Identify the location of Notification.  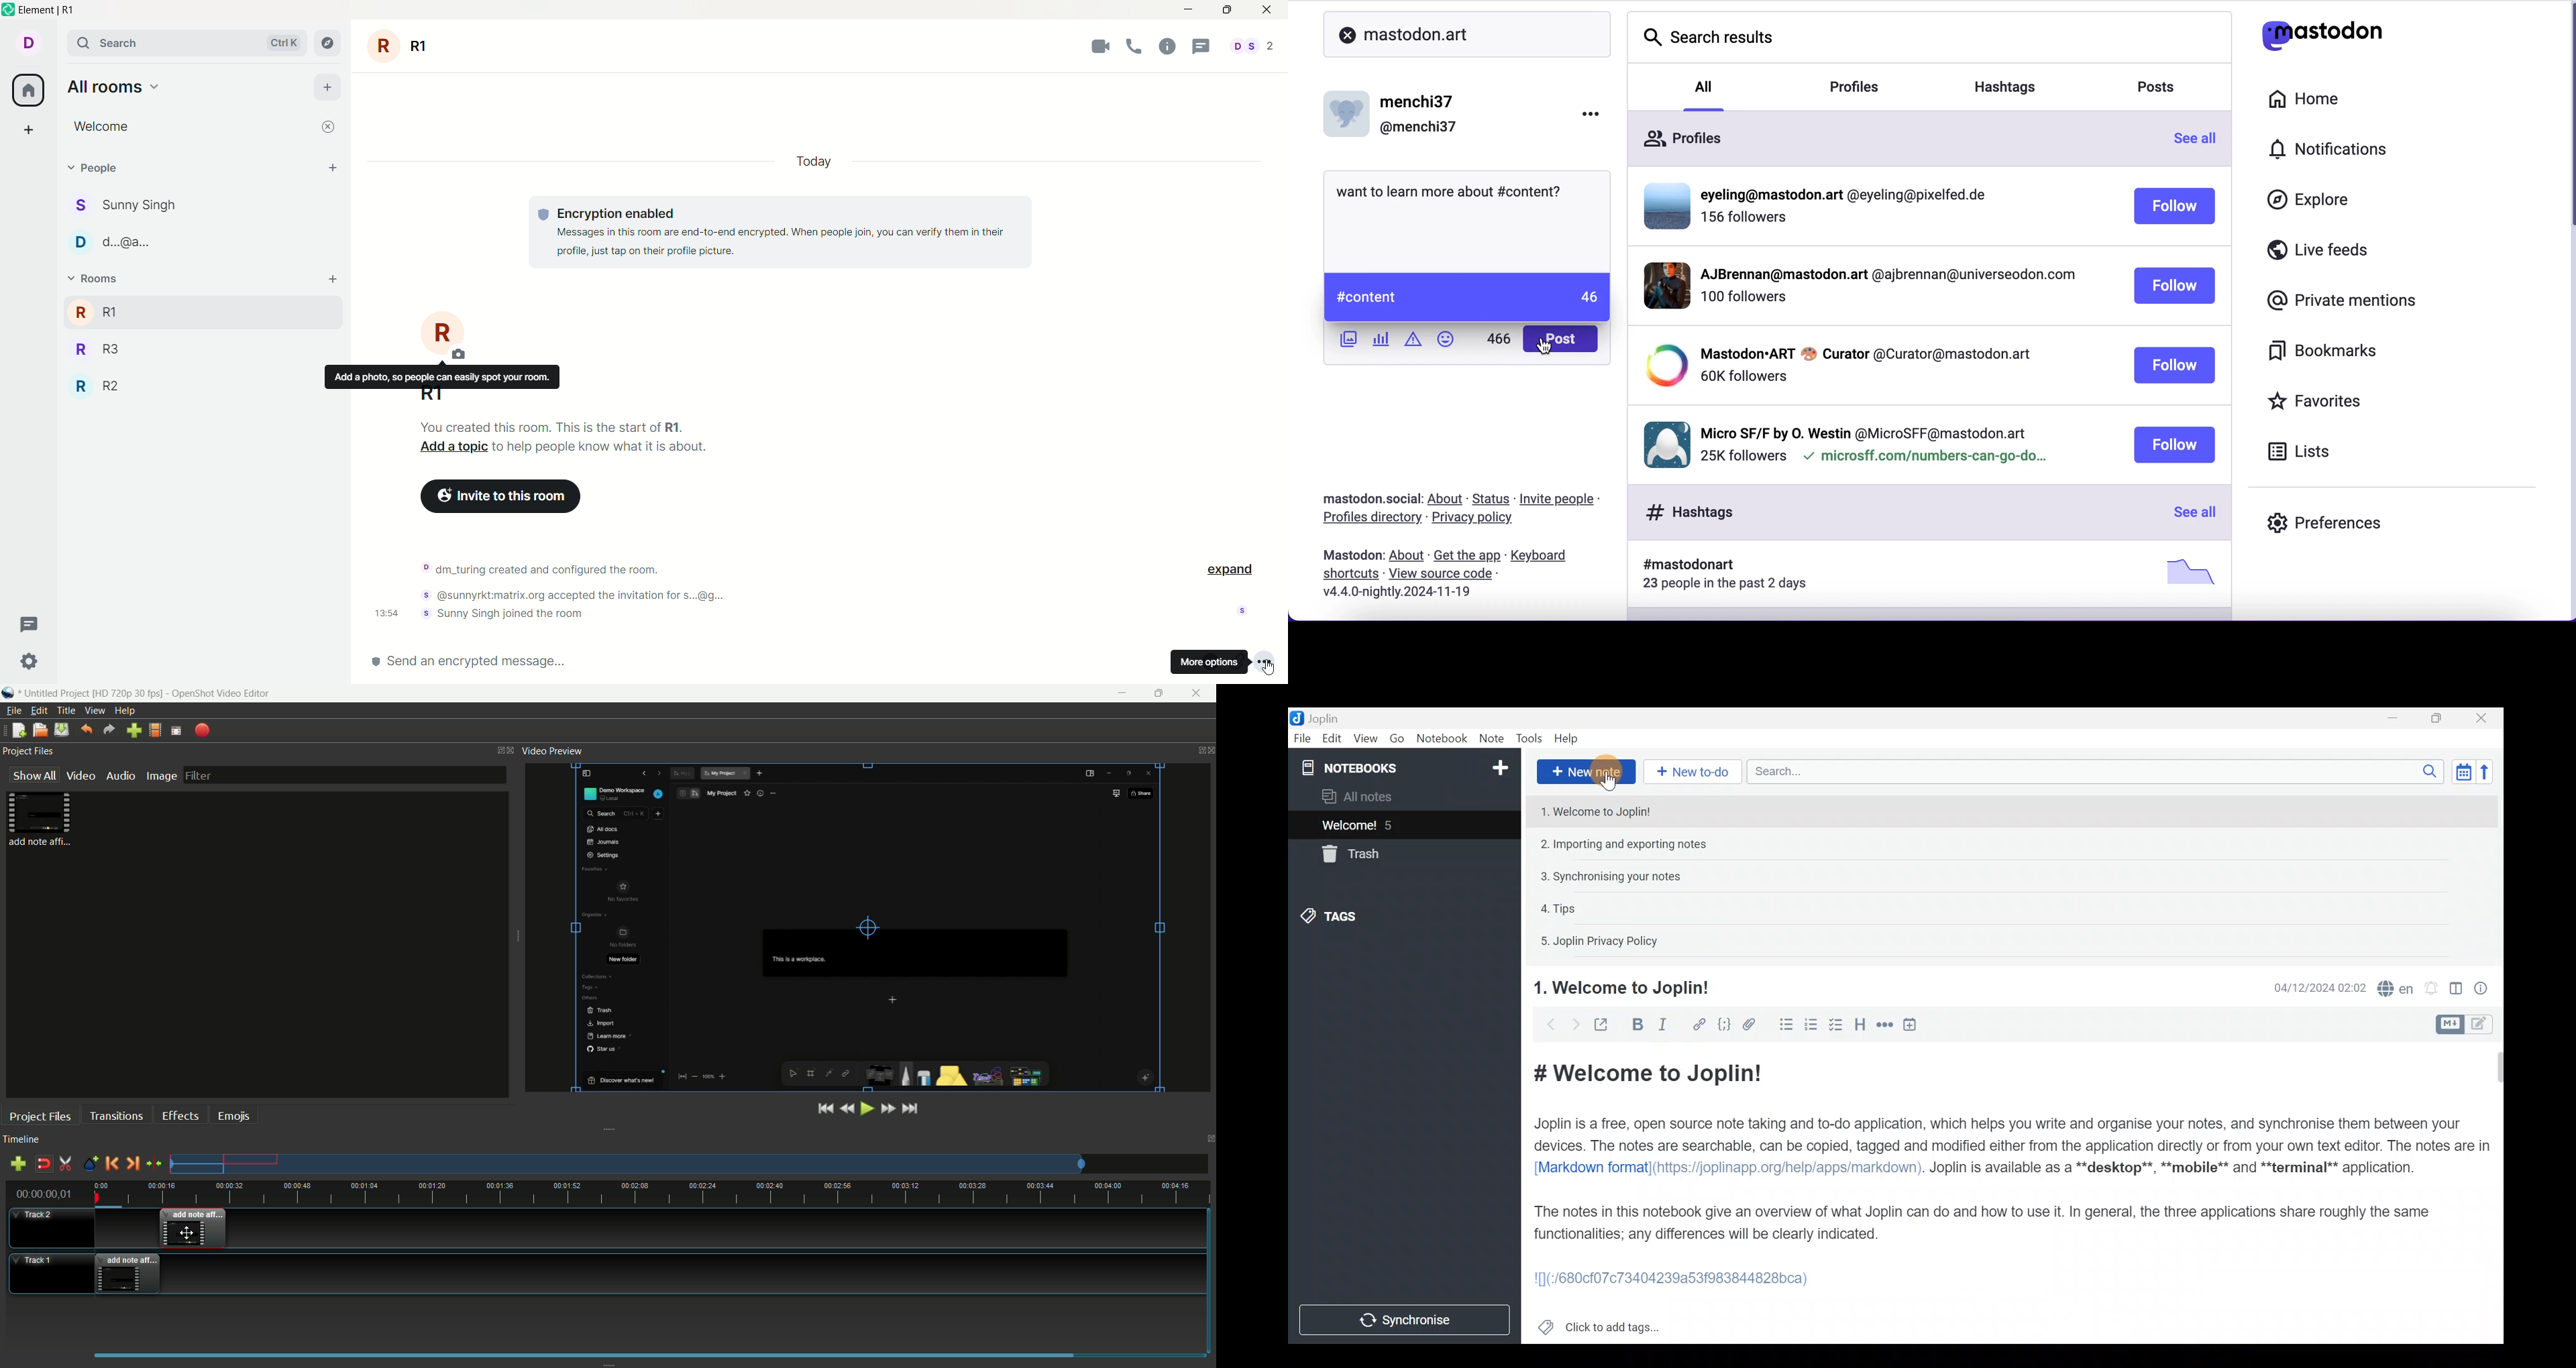
(502, 613).